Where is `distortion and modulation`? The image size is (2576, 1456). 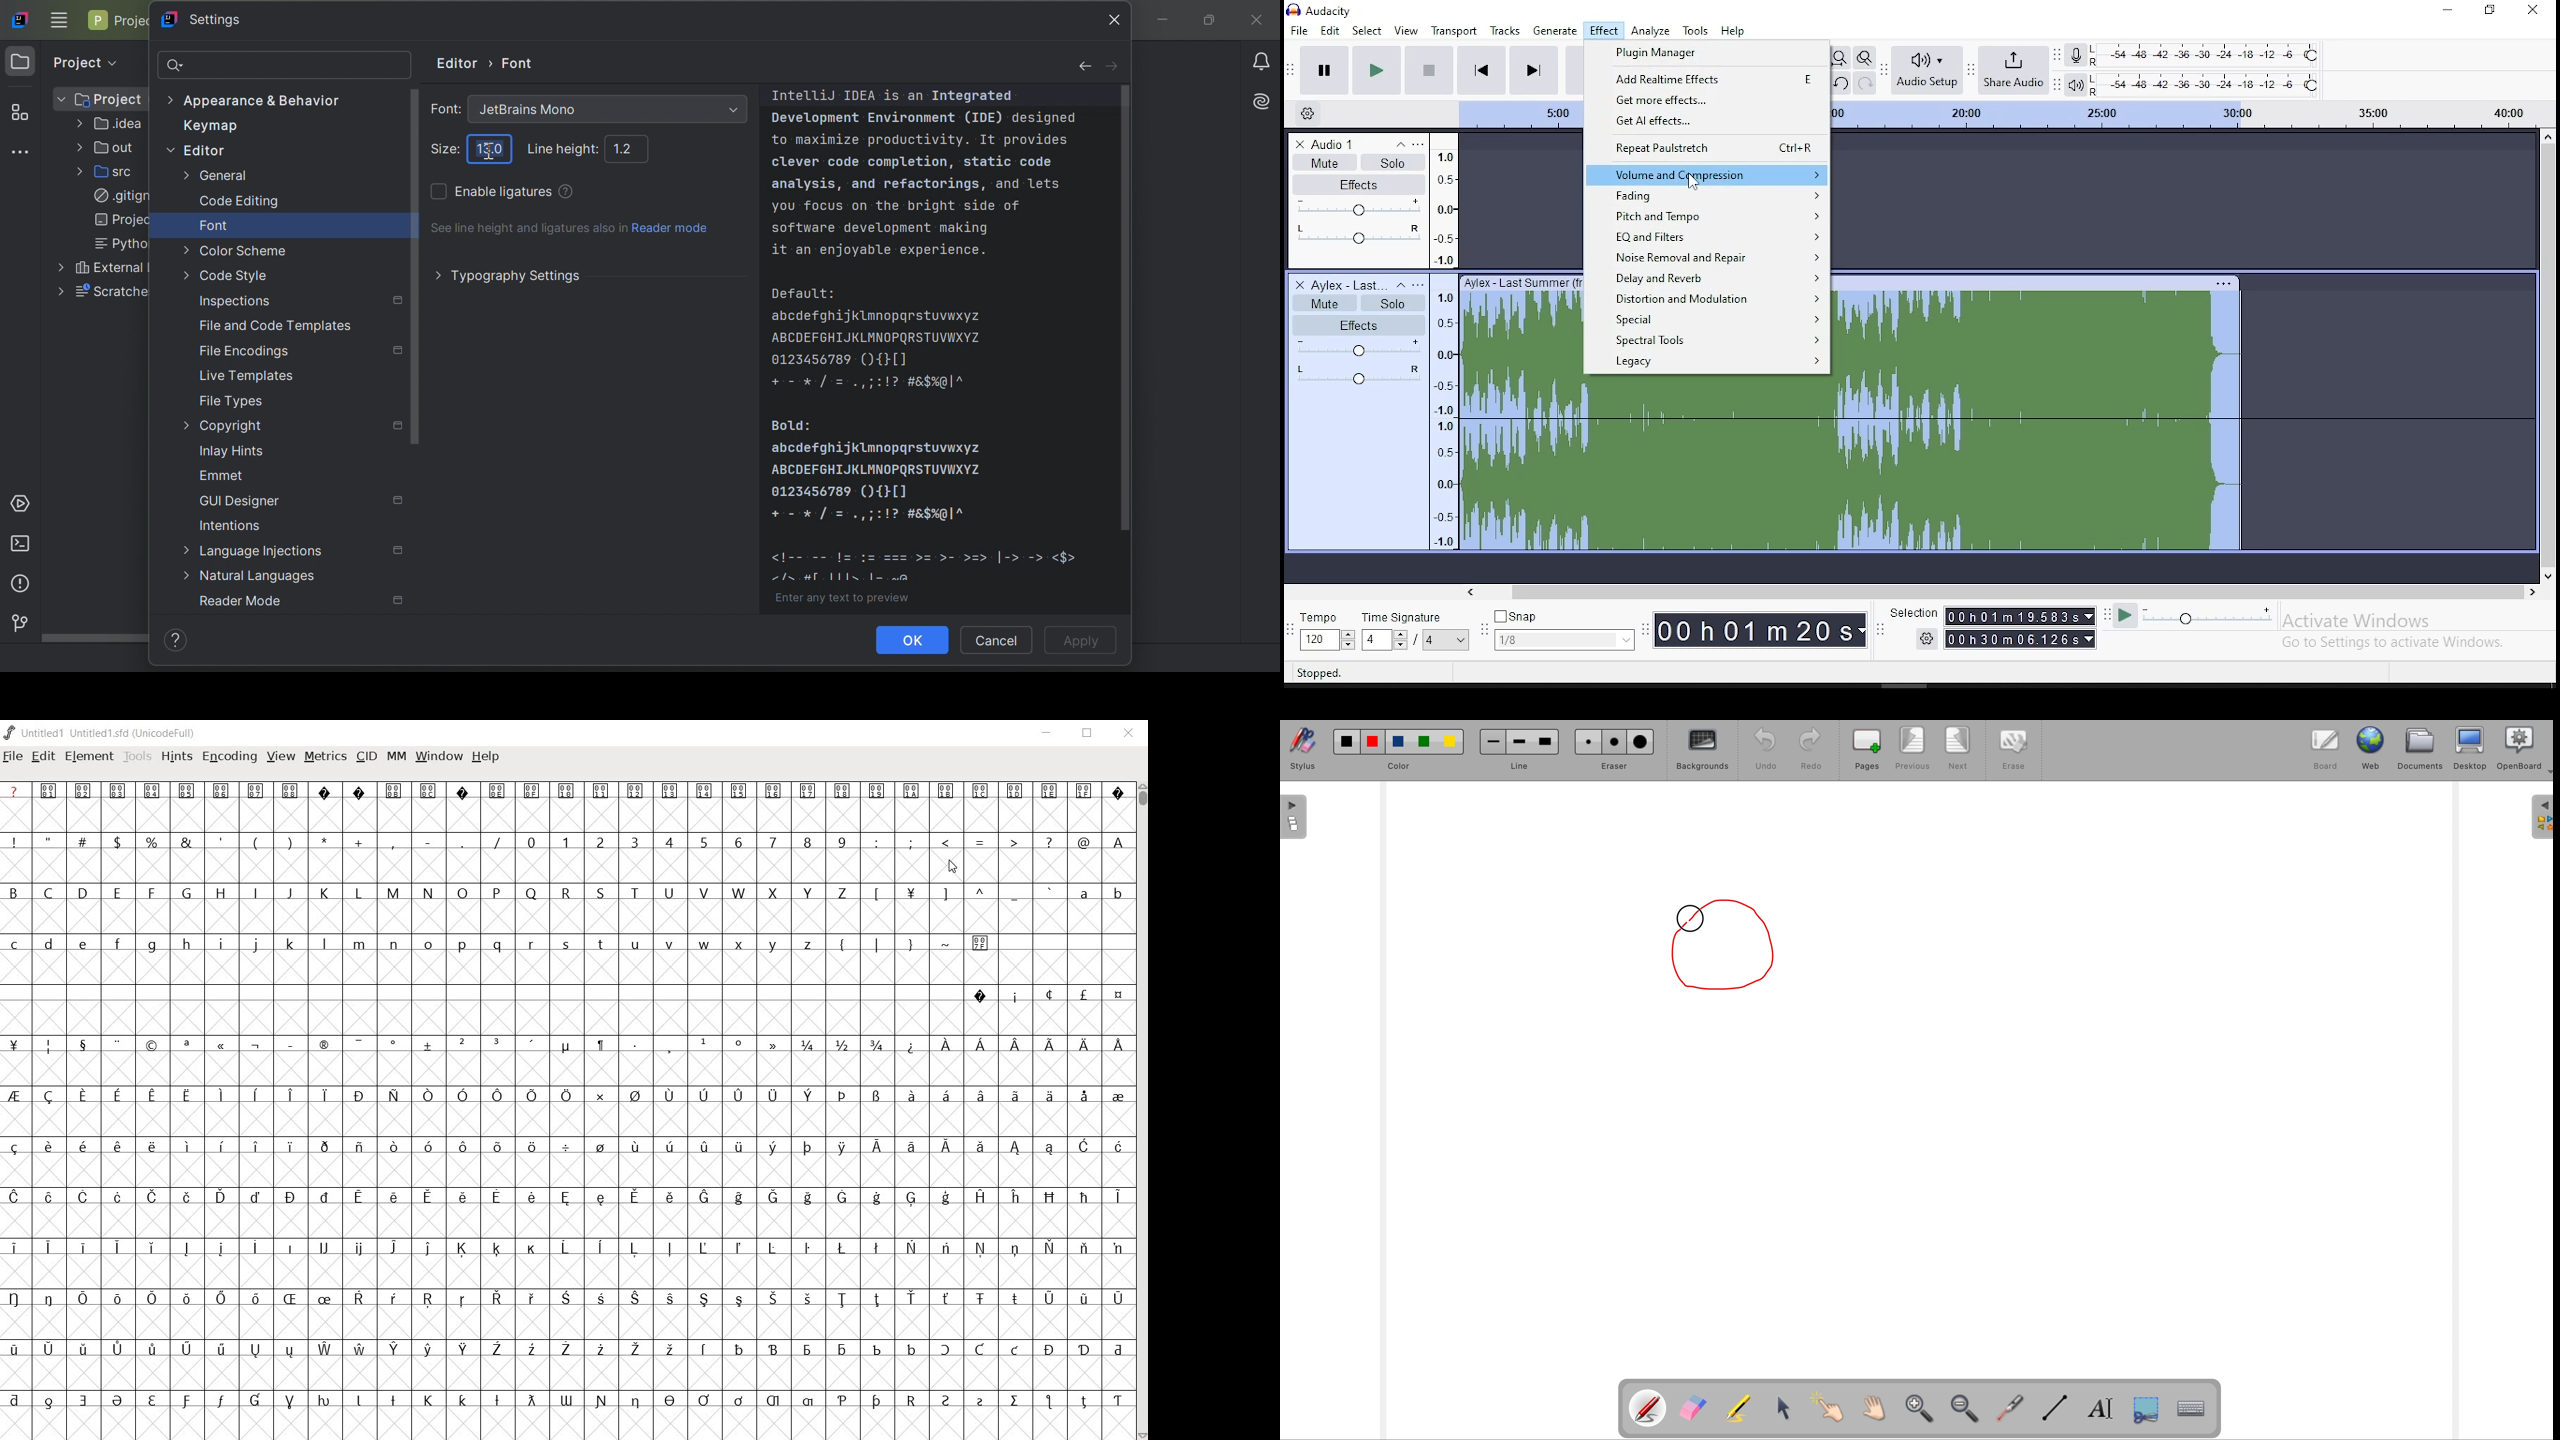
distortion and modulation is located at coordinates (1709, 296).